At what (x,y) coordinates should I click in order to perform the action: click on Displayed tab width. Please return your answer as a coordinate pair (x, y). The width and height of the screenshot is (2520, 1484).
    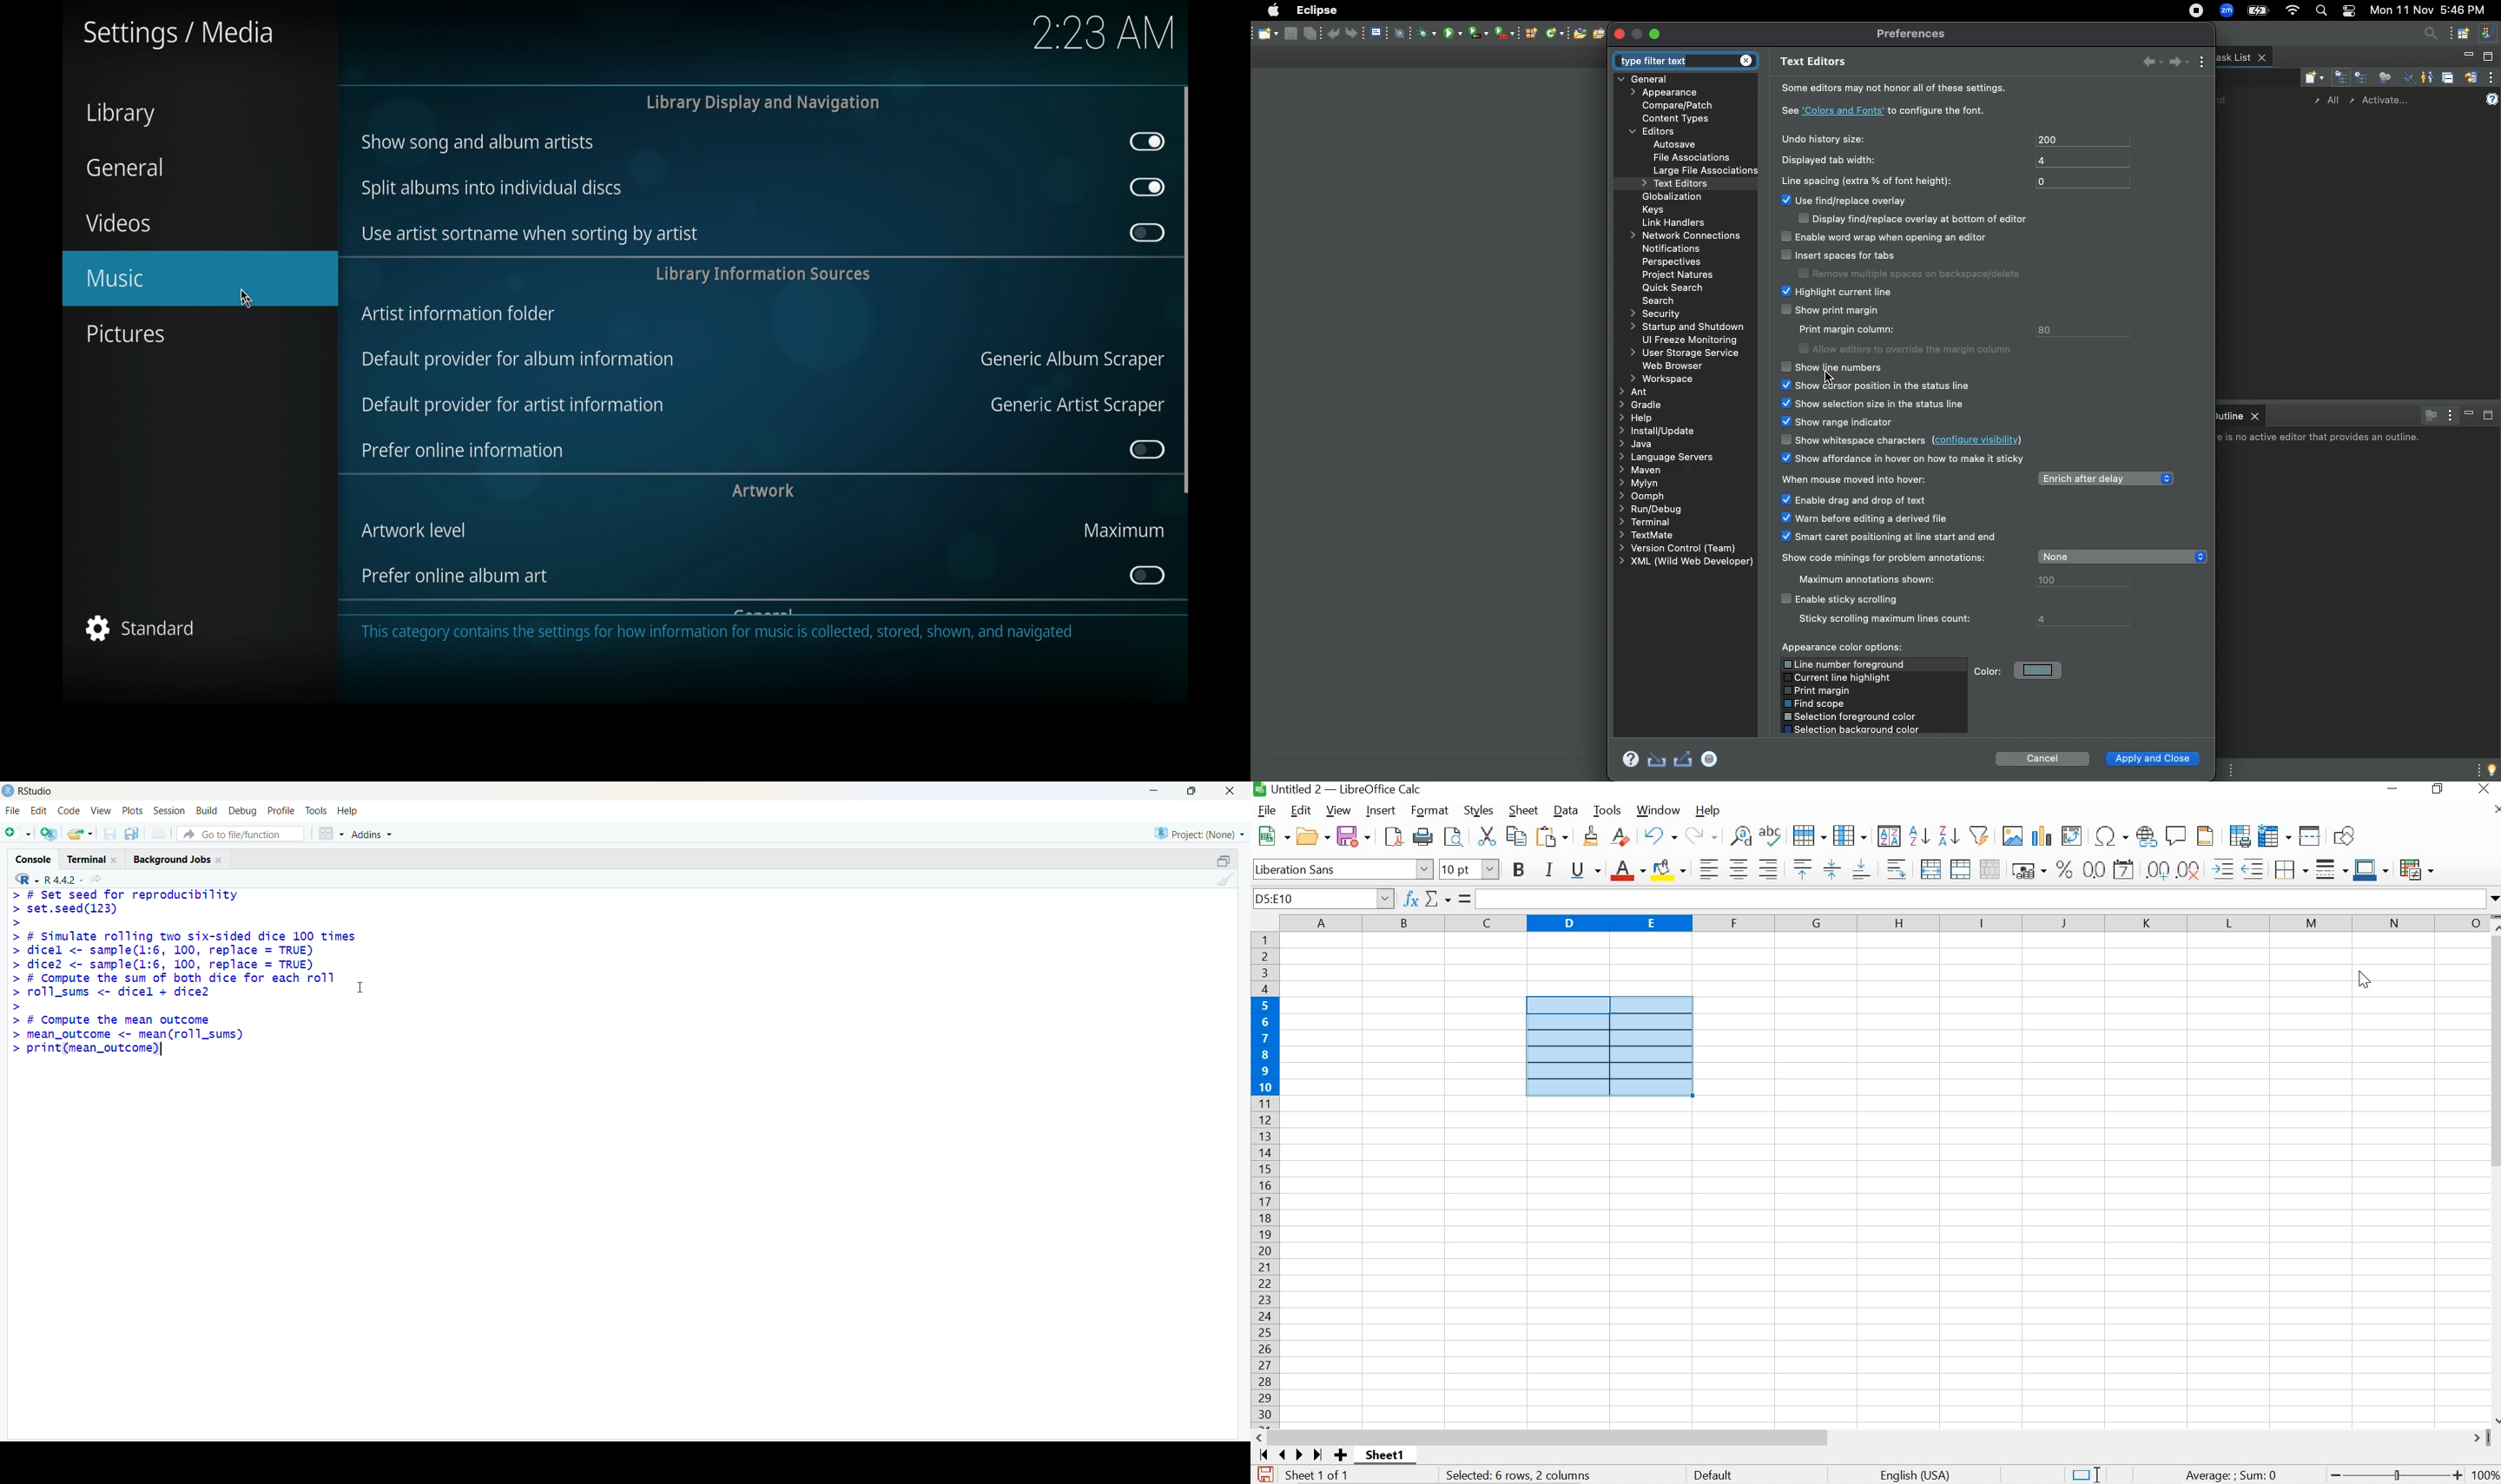
    Looking at the image, I should click on (1838, 161).